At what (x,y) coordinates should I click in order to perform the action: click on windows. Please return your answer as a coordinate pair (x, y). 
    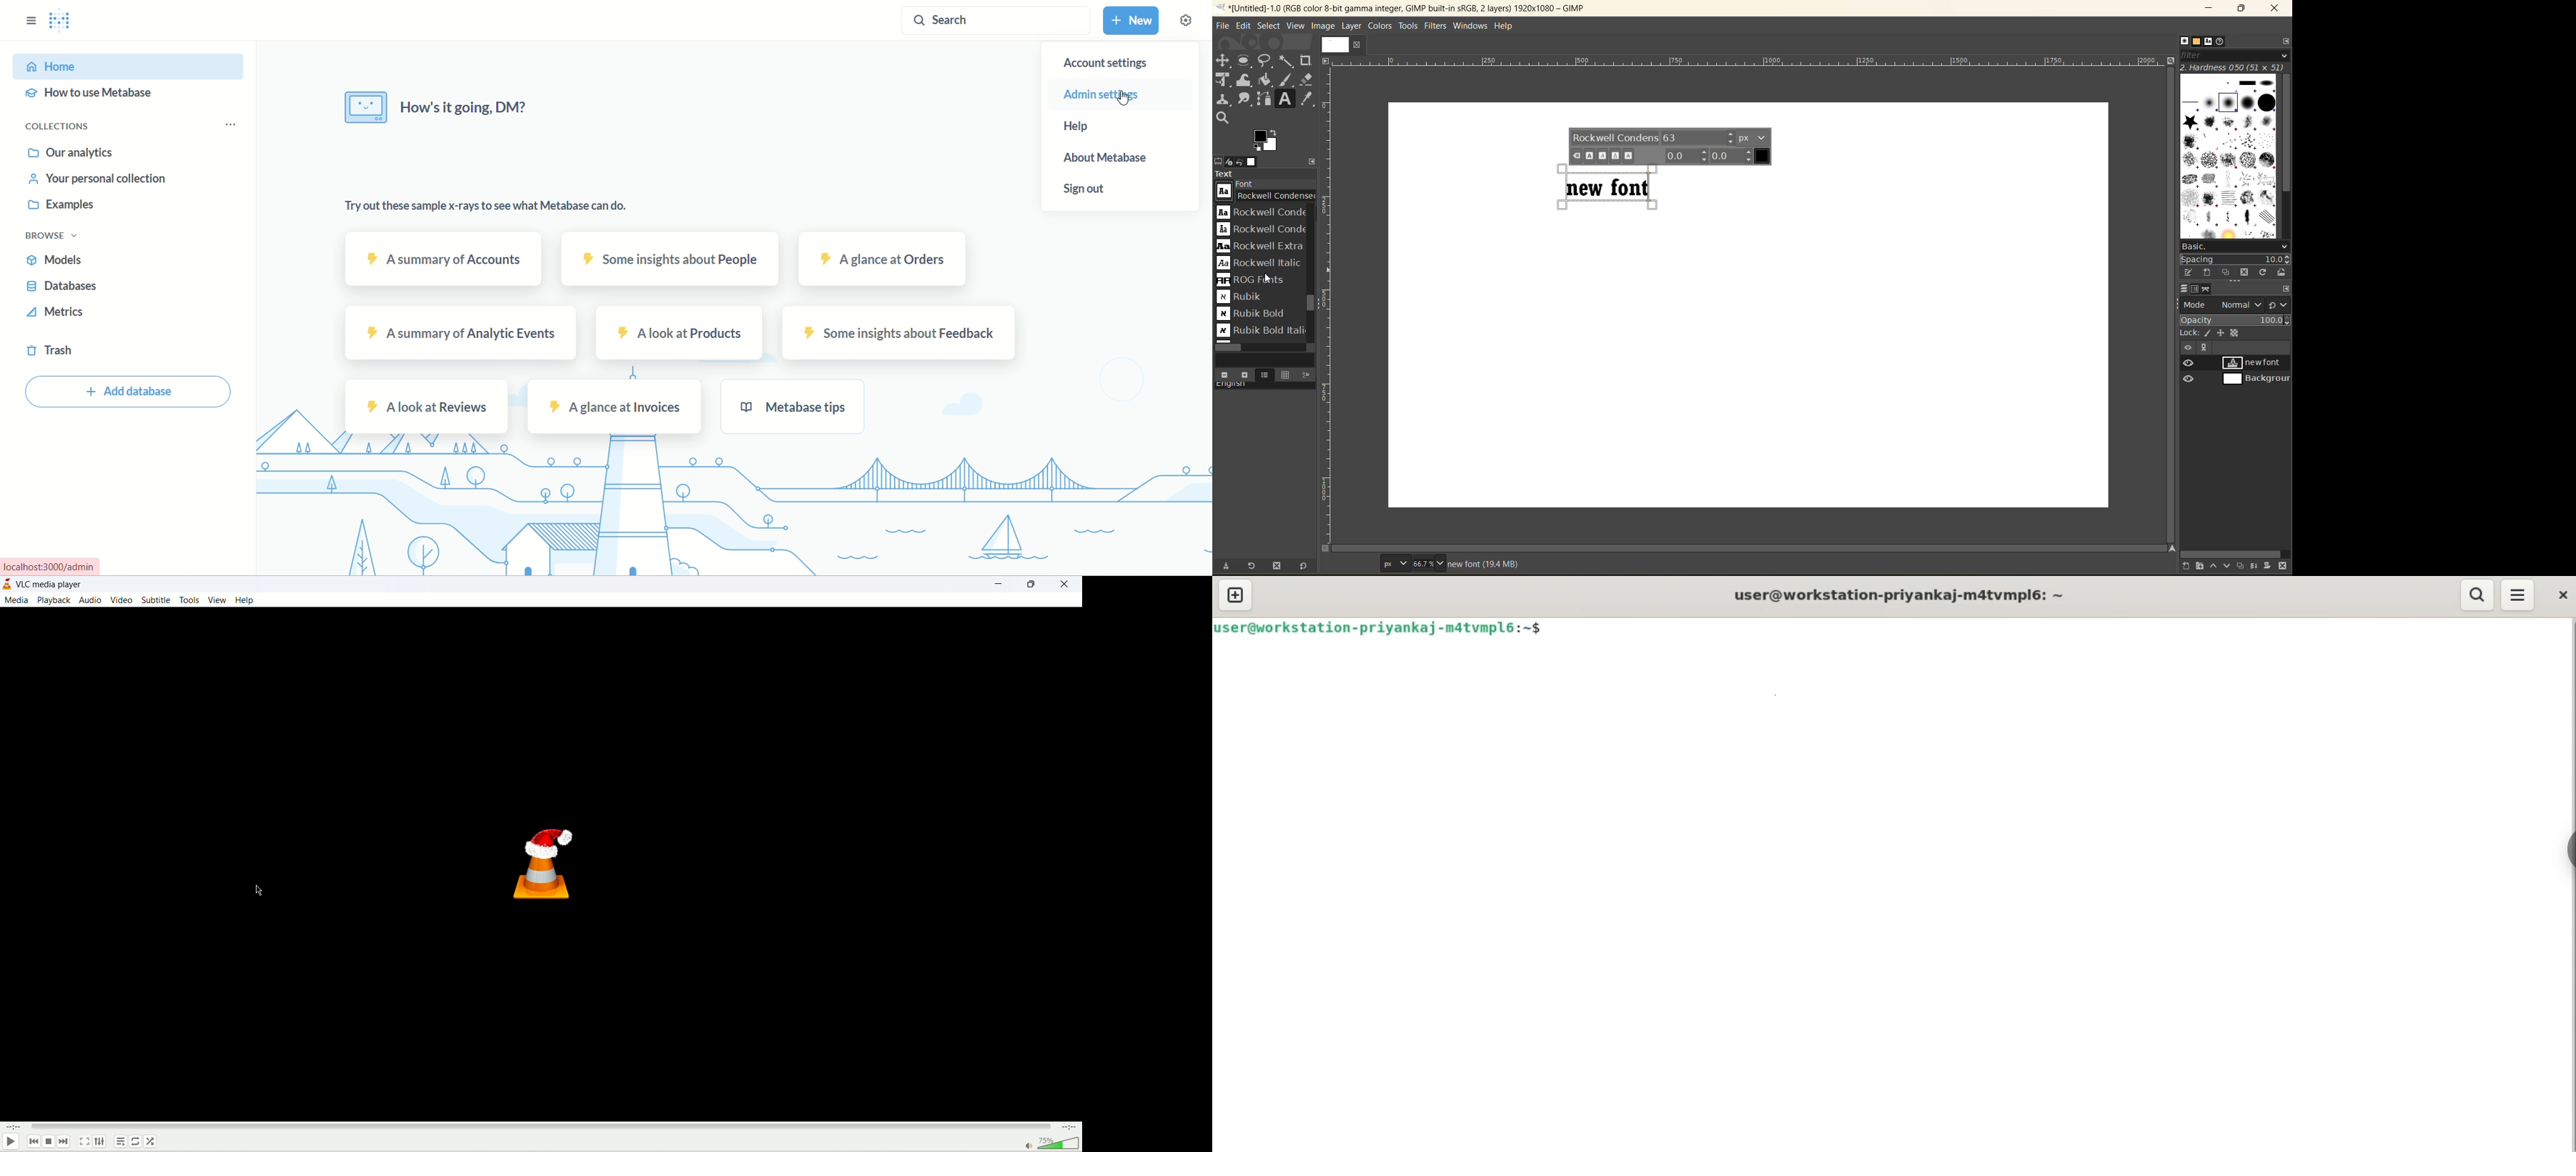
    Looking at the image, I should click on (1473, 25).